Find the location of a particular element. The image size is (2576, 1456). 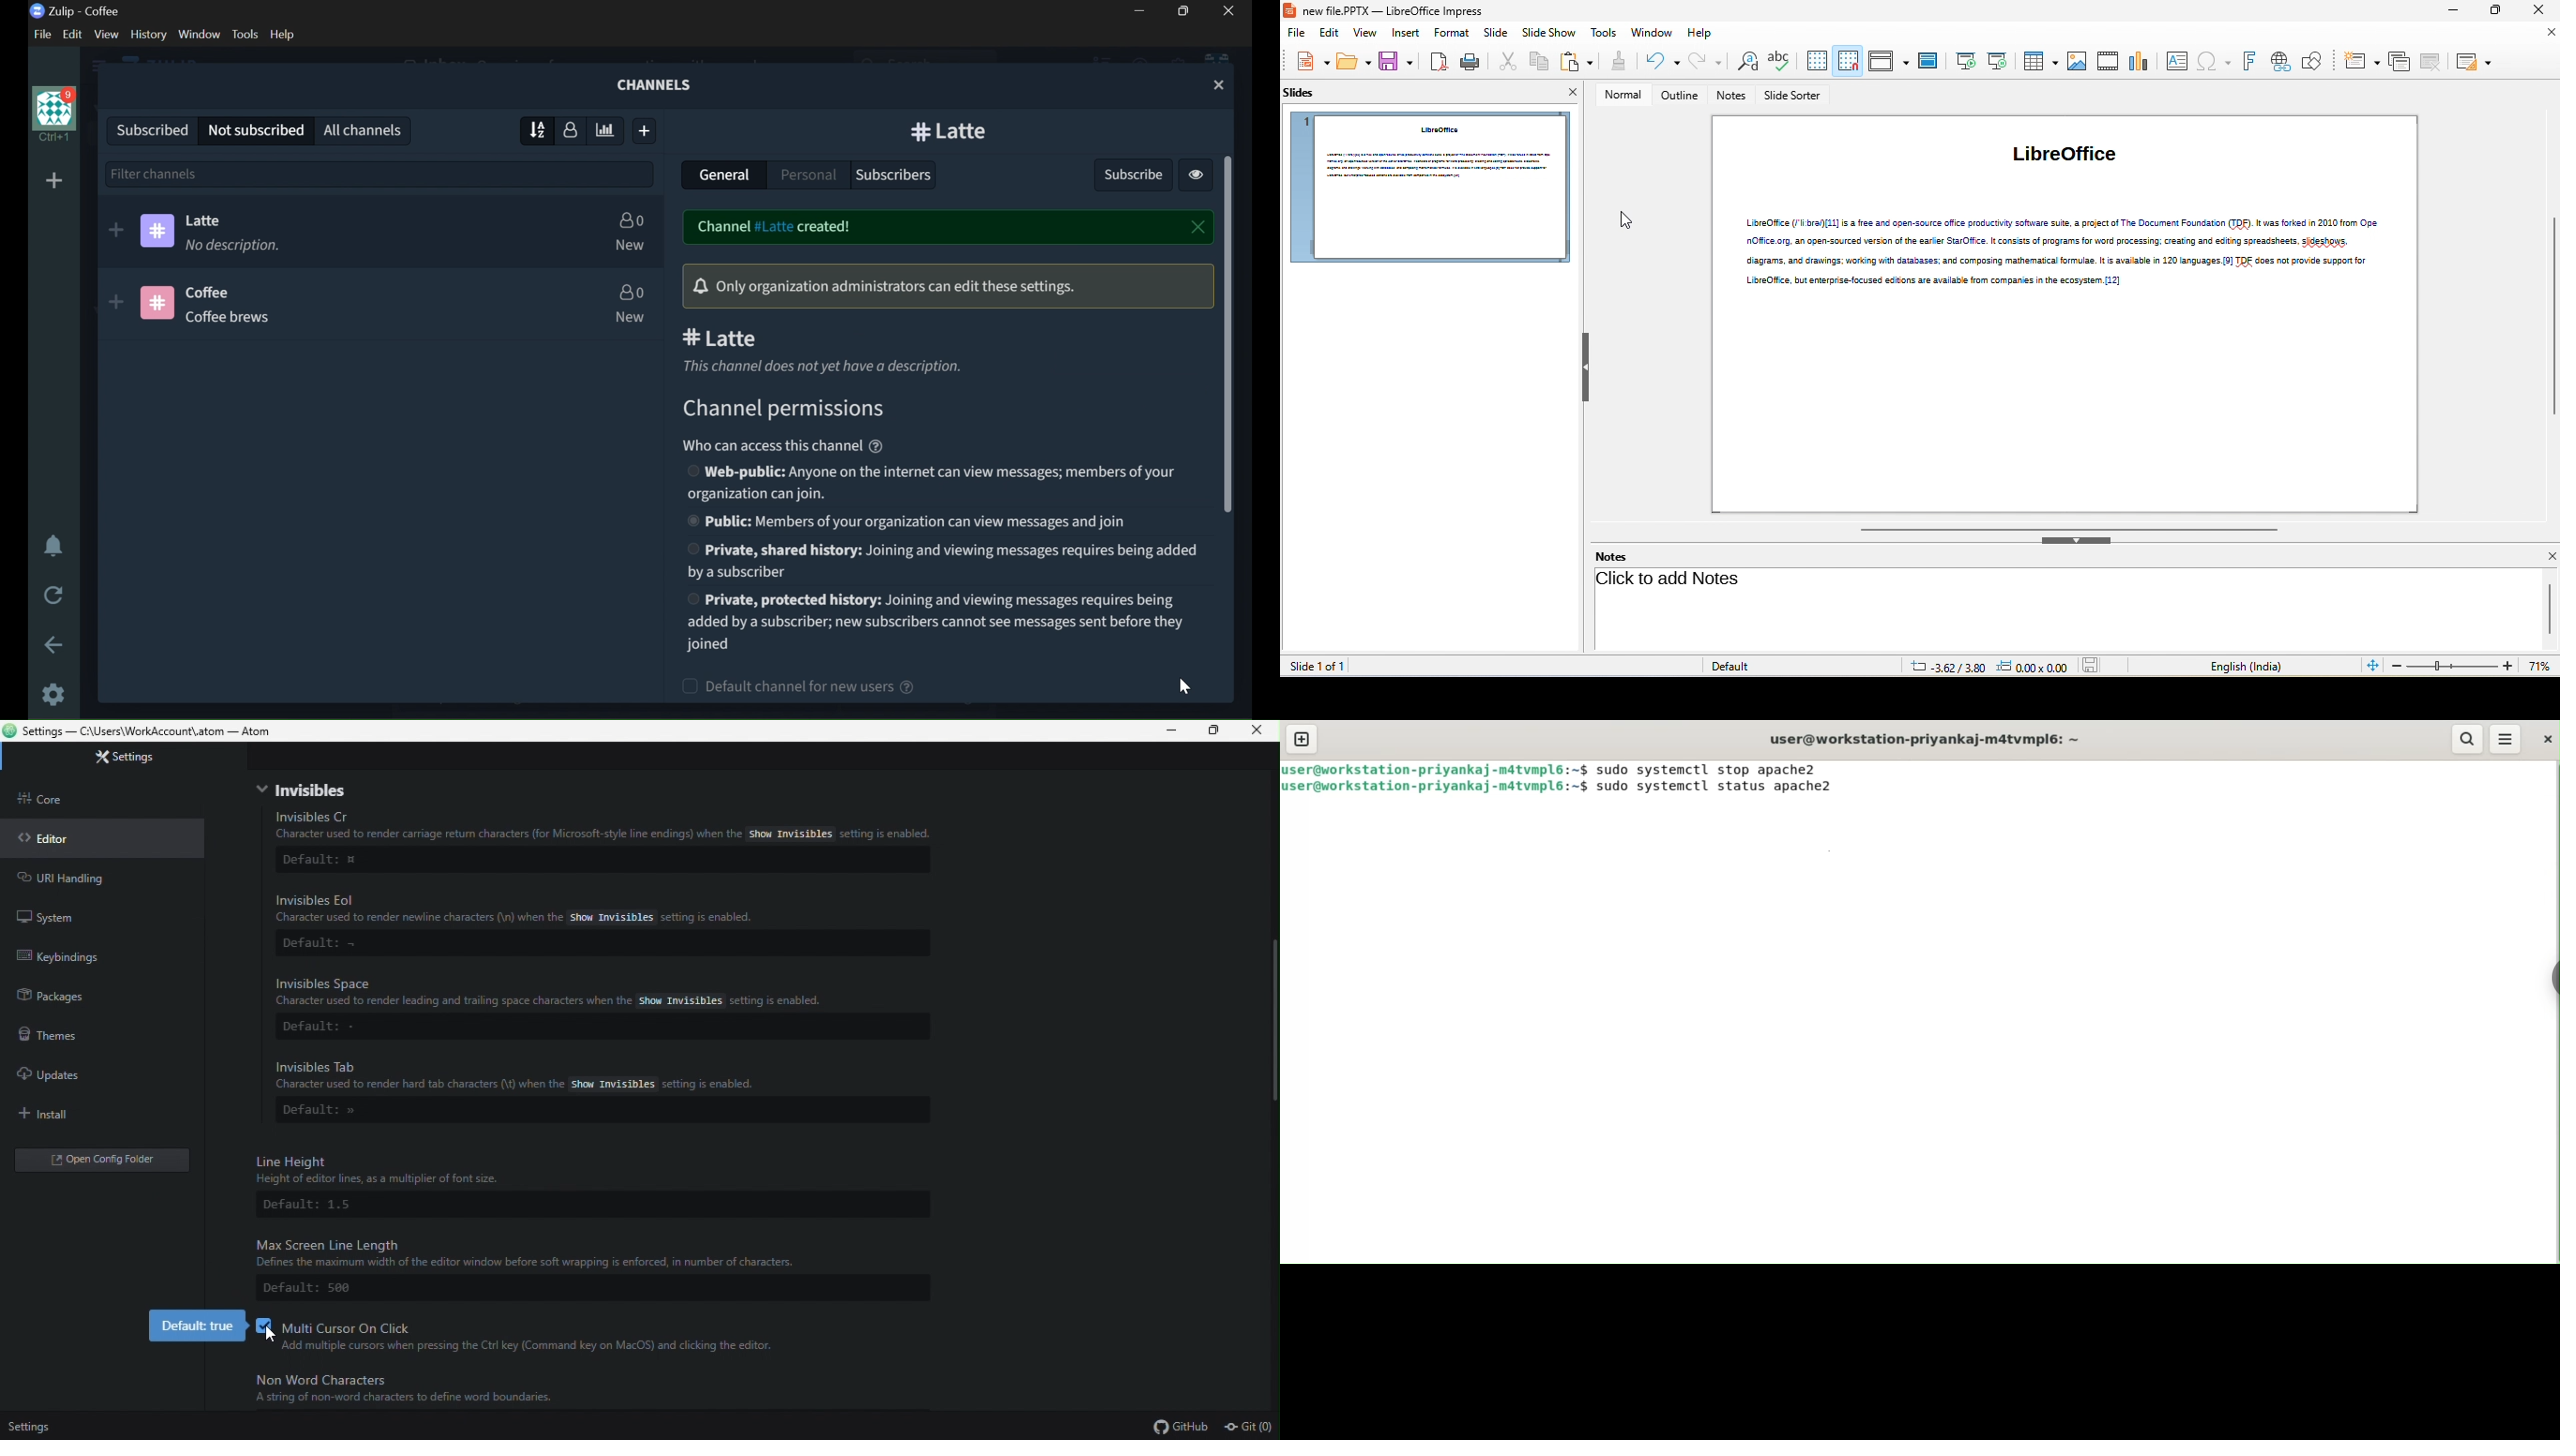

new tab is located at coordinates (1302, 739).